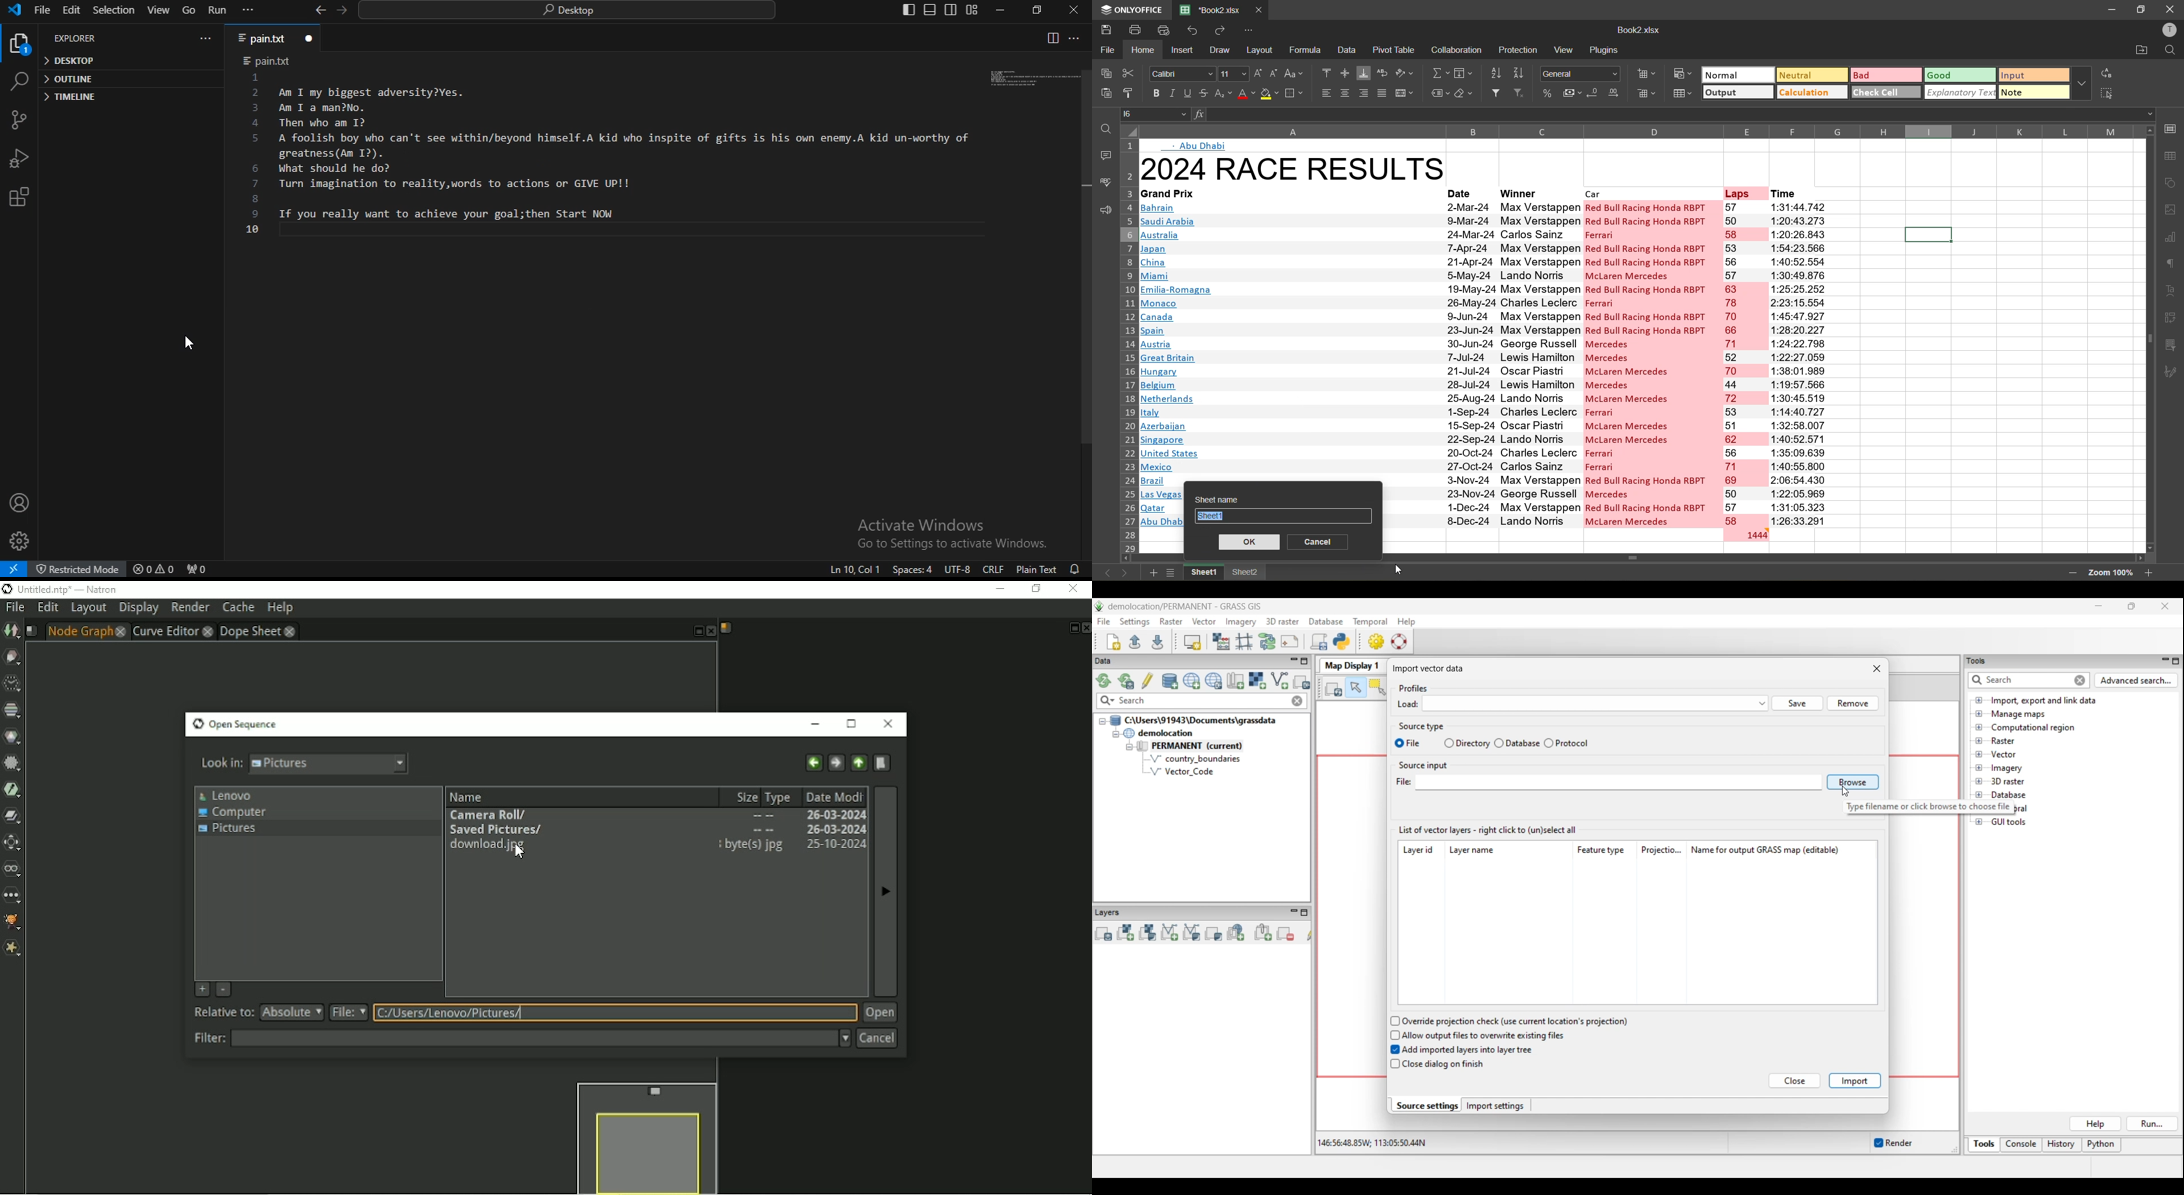  I want to click on time, so click(1795, 192).